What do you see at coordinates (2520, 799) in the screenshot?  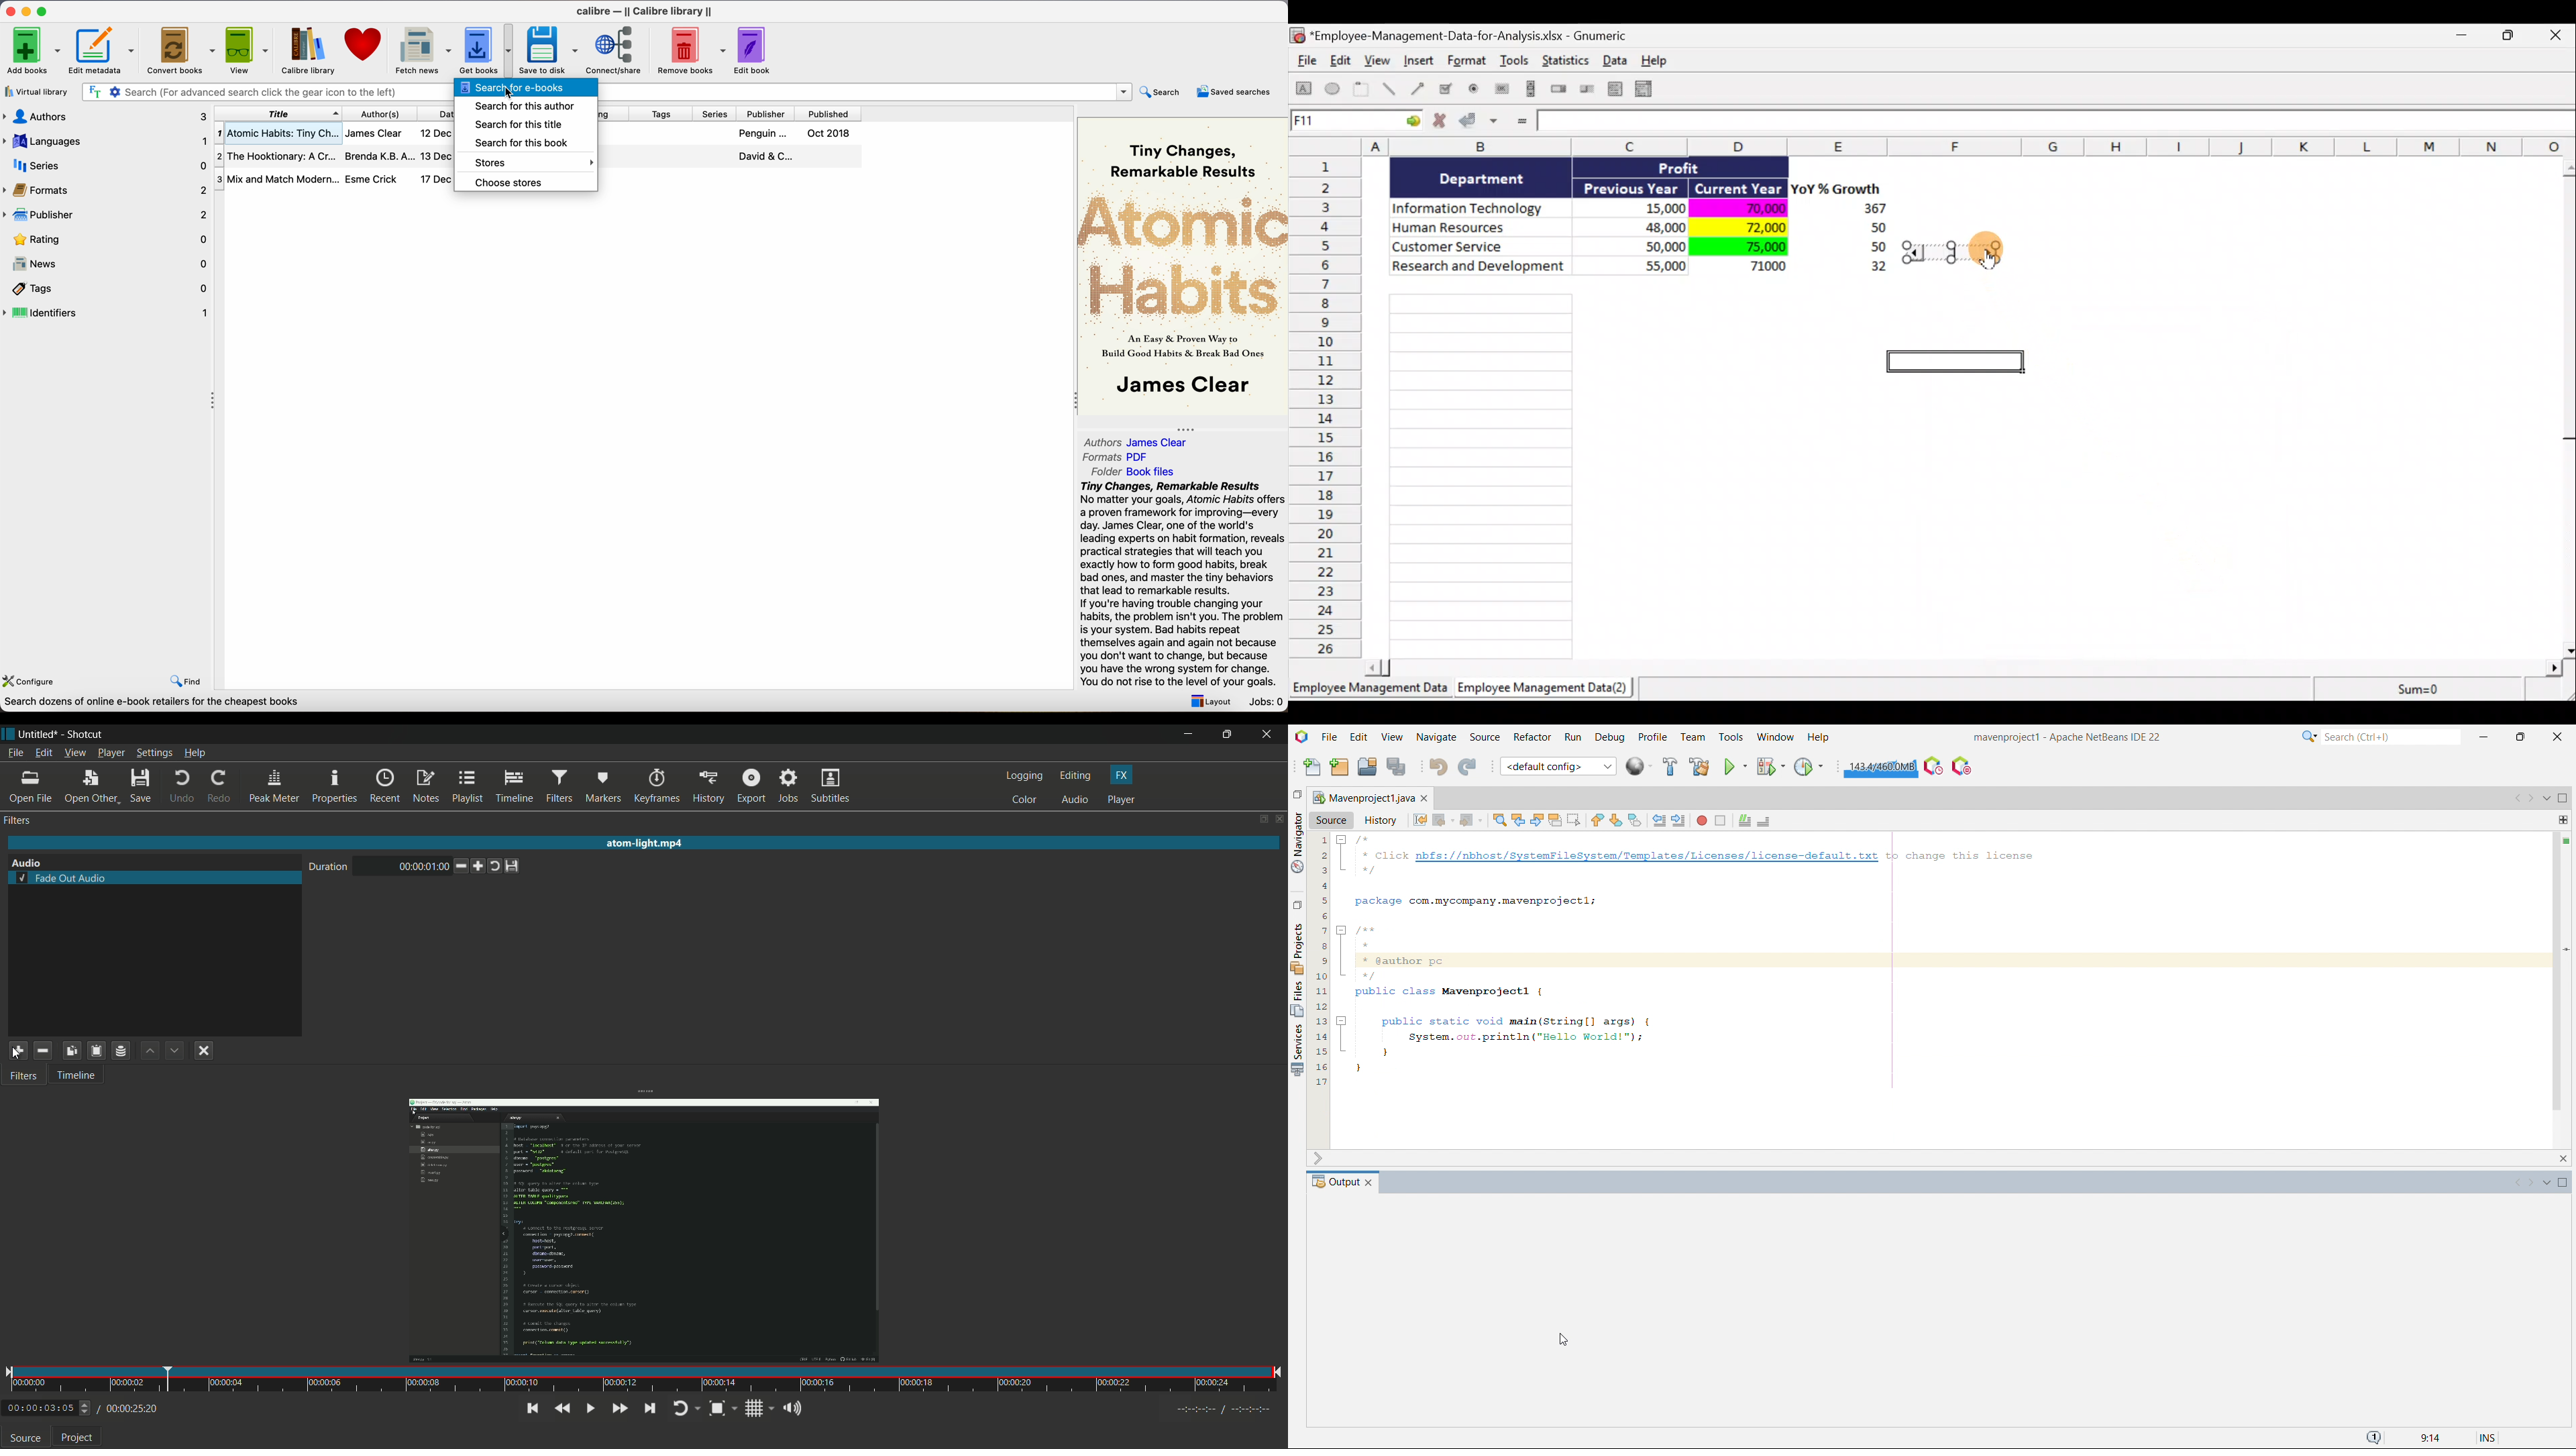 I see `greyed navigation button ` at bounding box center [2520, 799].